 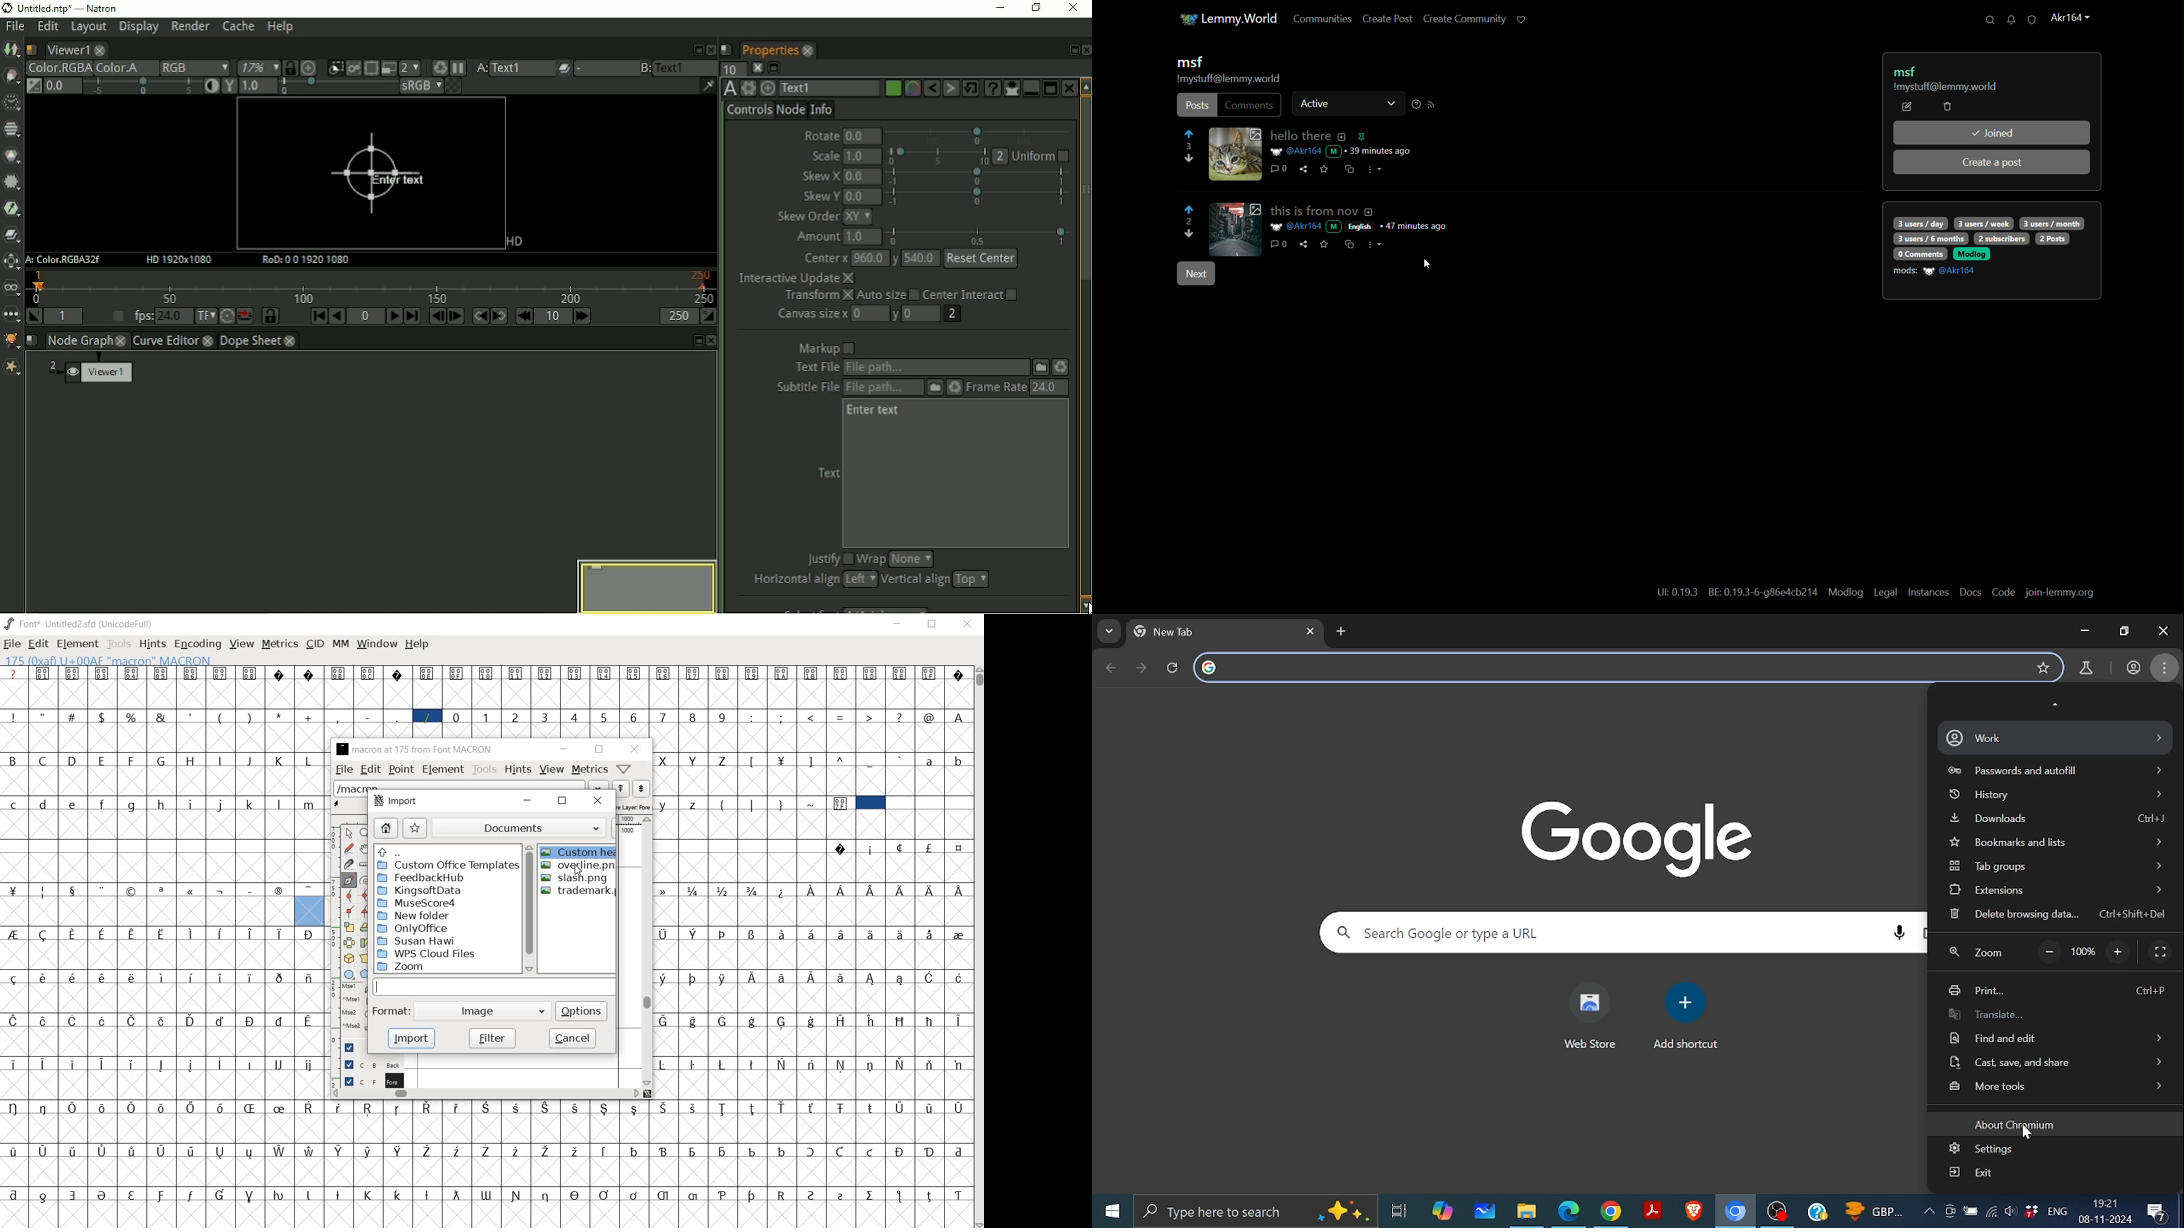 I want to click on metrics, so click(x=280, y=644).